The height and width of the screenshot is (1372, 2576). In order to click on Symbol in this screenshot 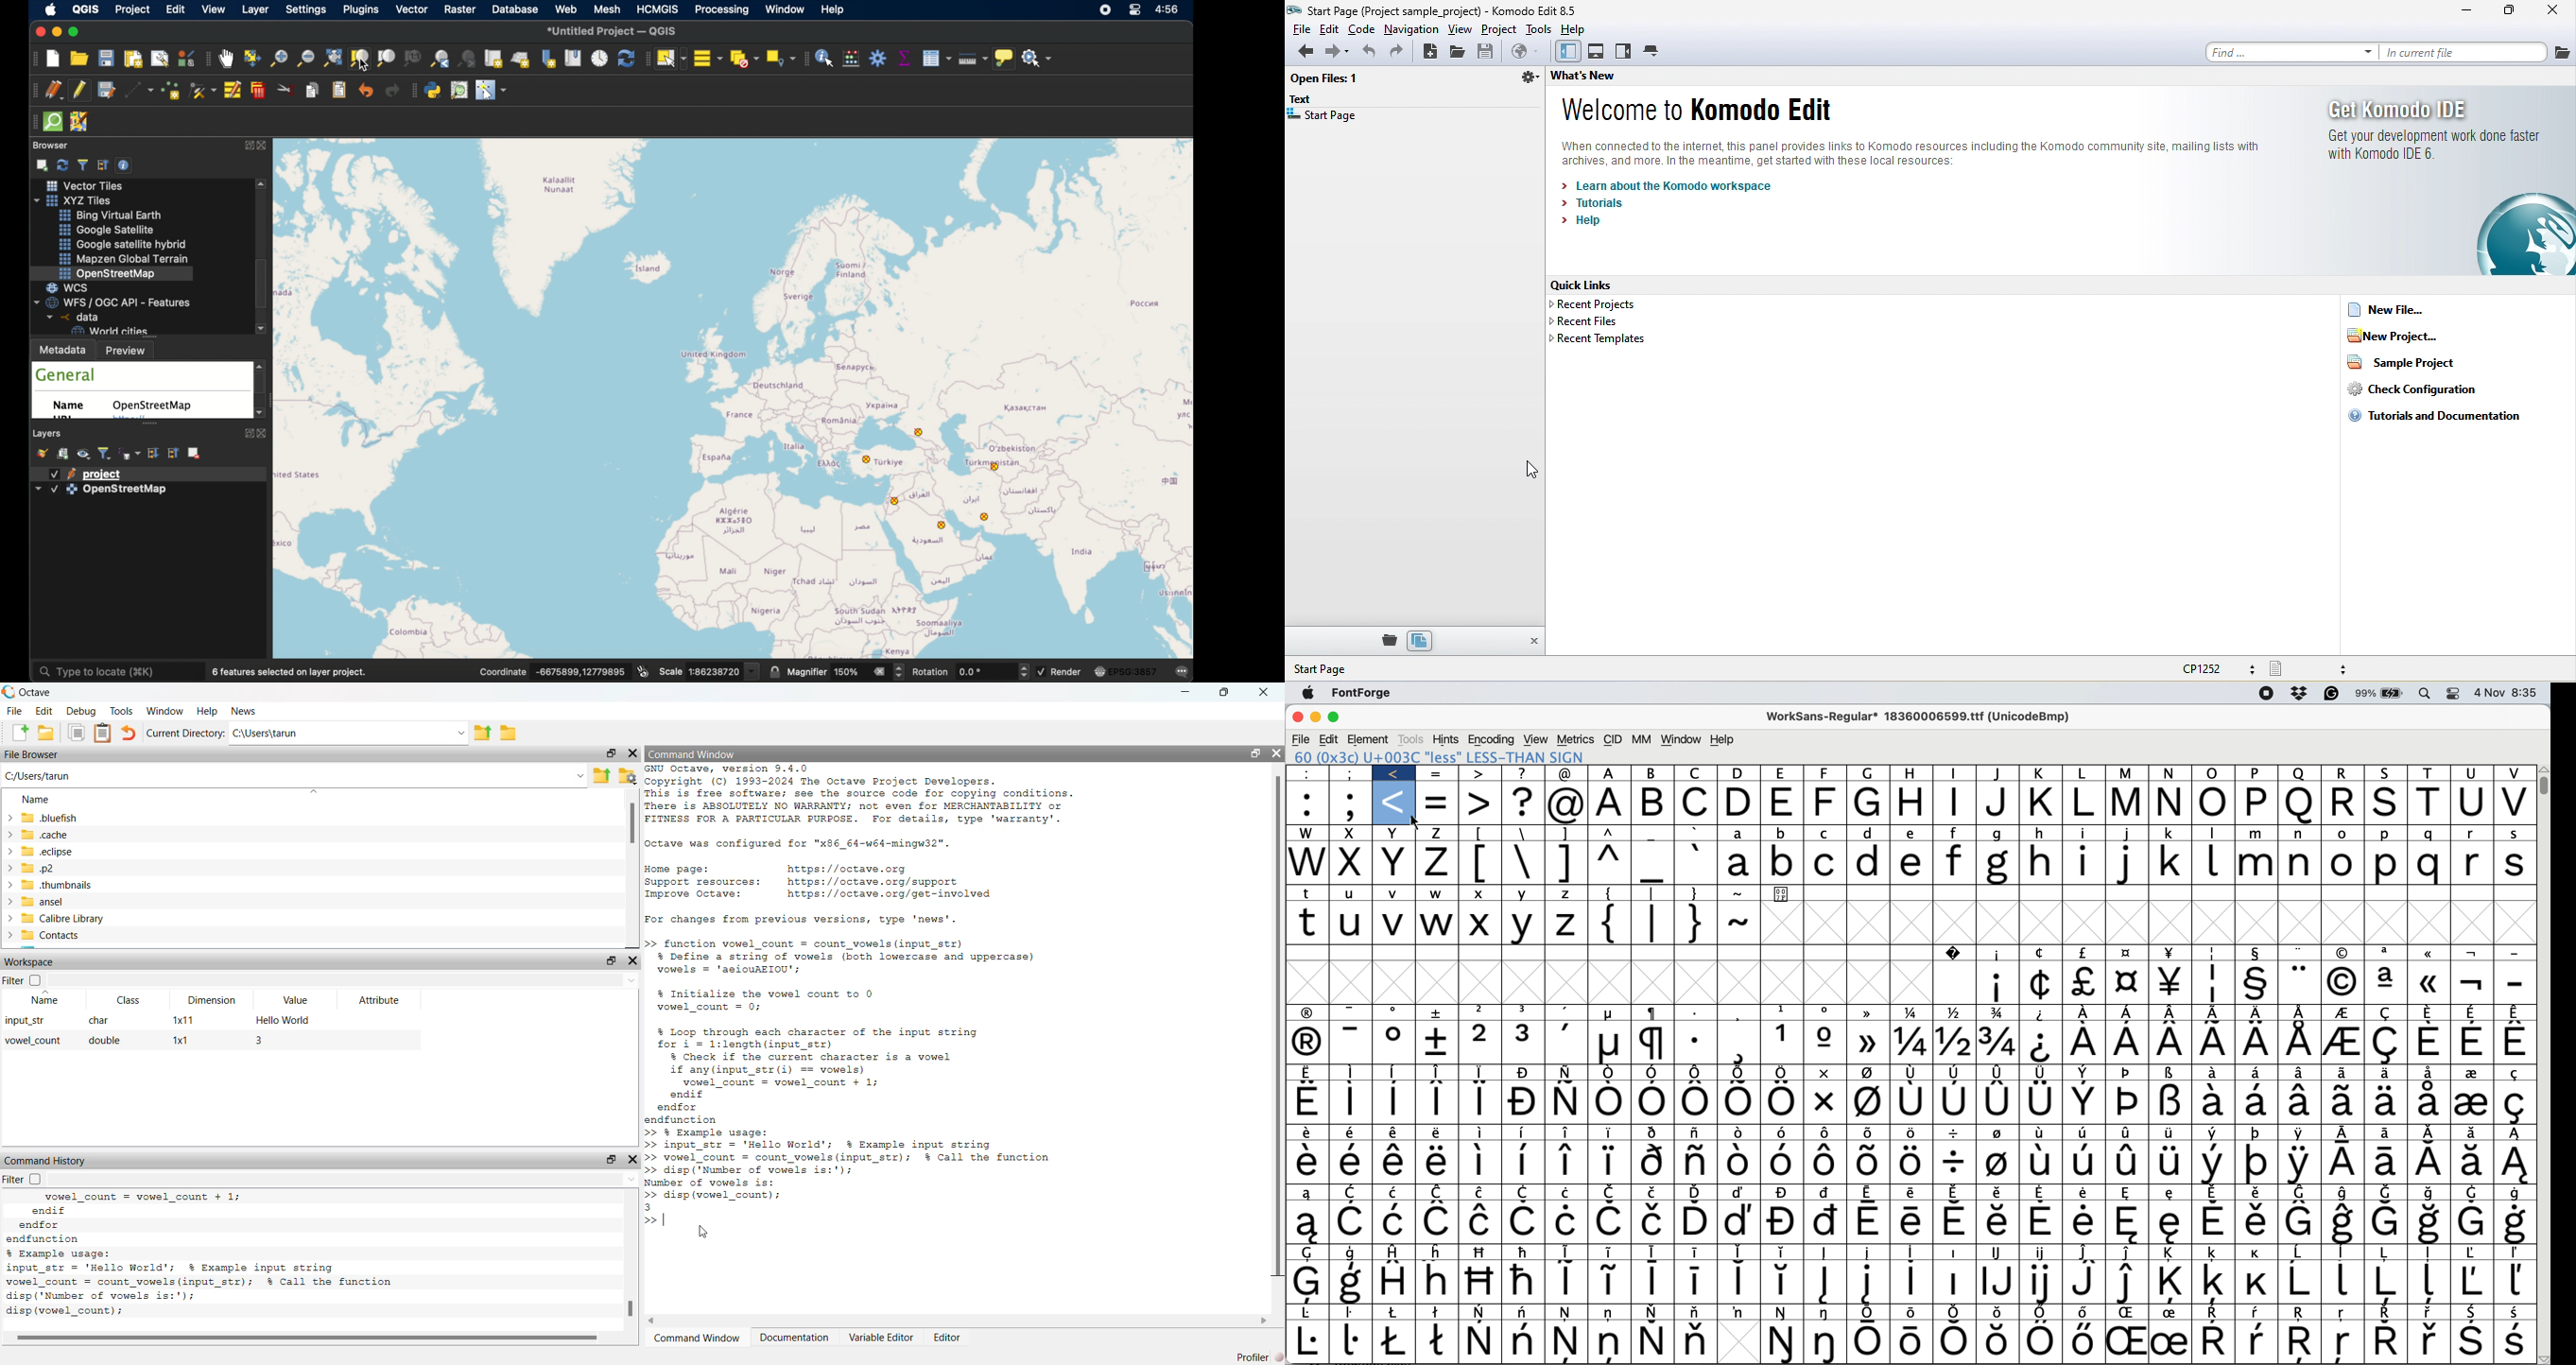, I will do `click(2258, 1194)`.